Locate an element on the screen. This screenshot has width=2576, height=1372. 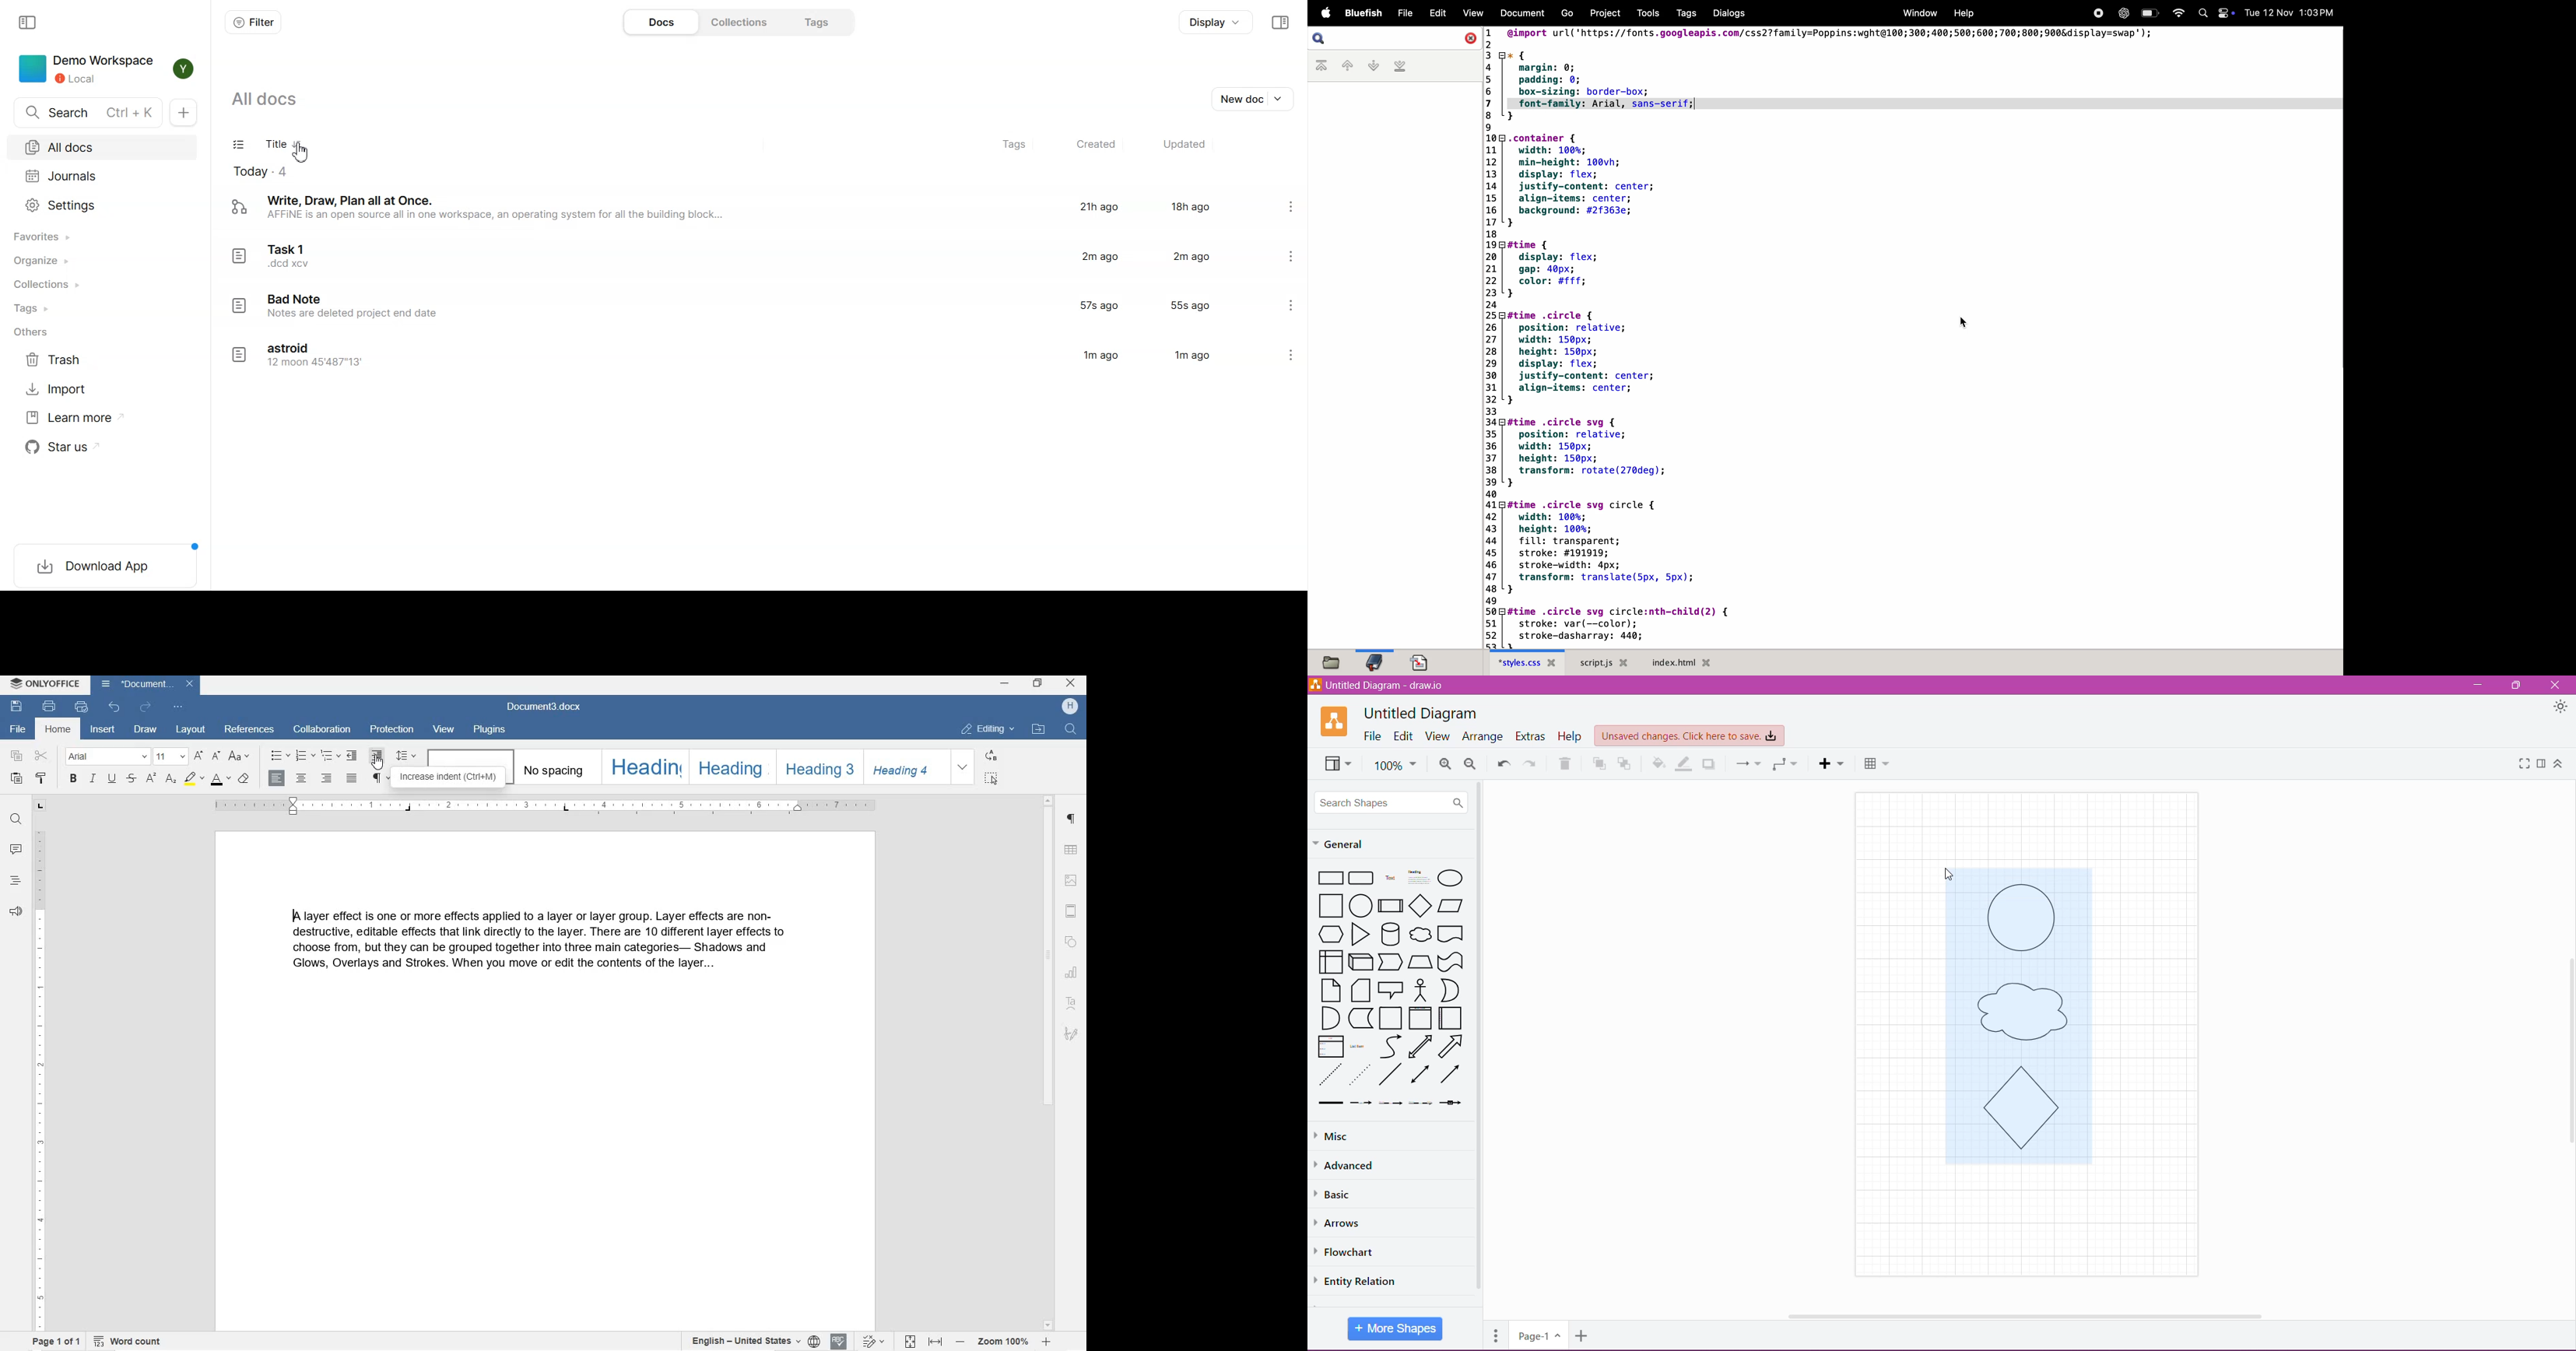
AFFINE is an open source all in one workspace, an operating system for all the building block... is located at coordinates (500, 216).